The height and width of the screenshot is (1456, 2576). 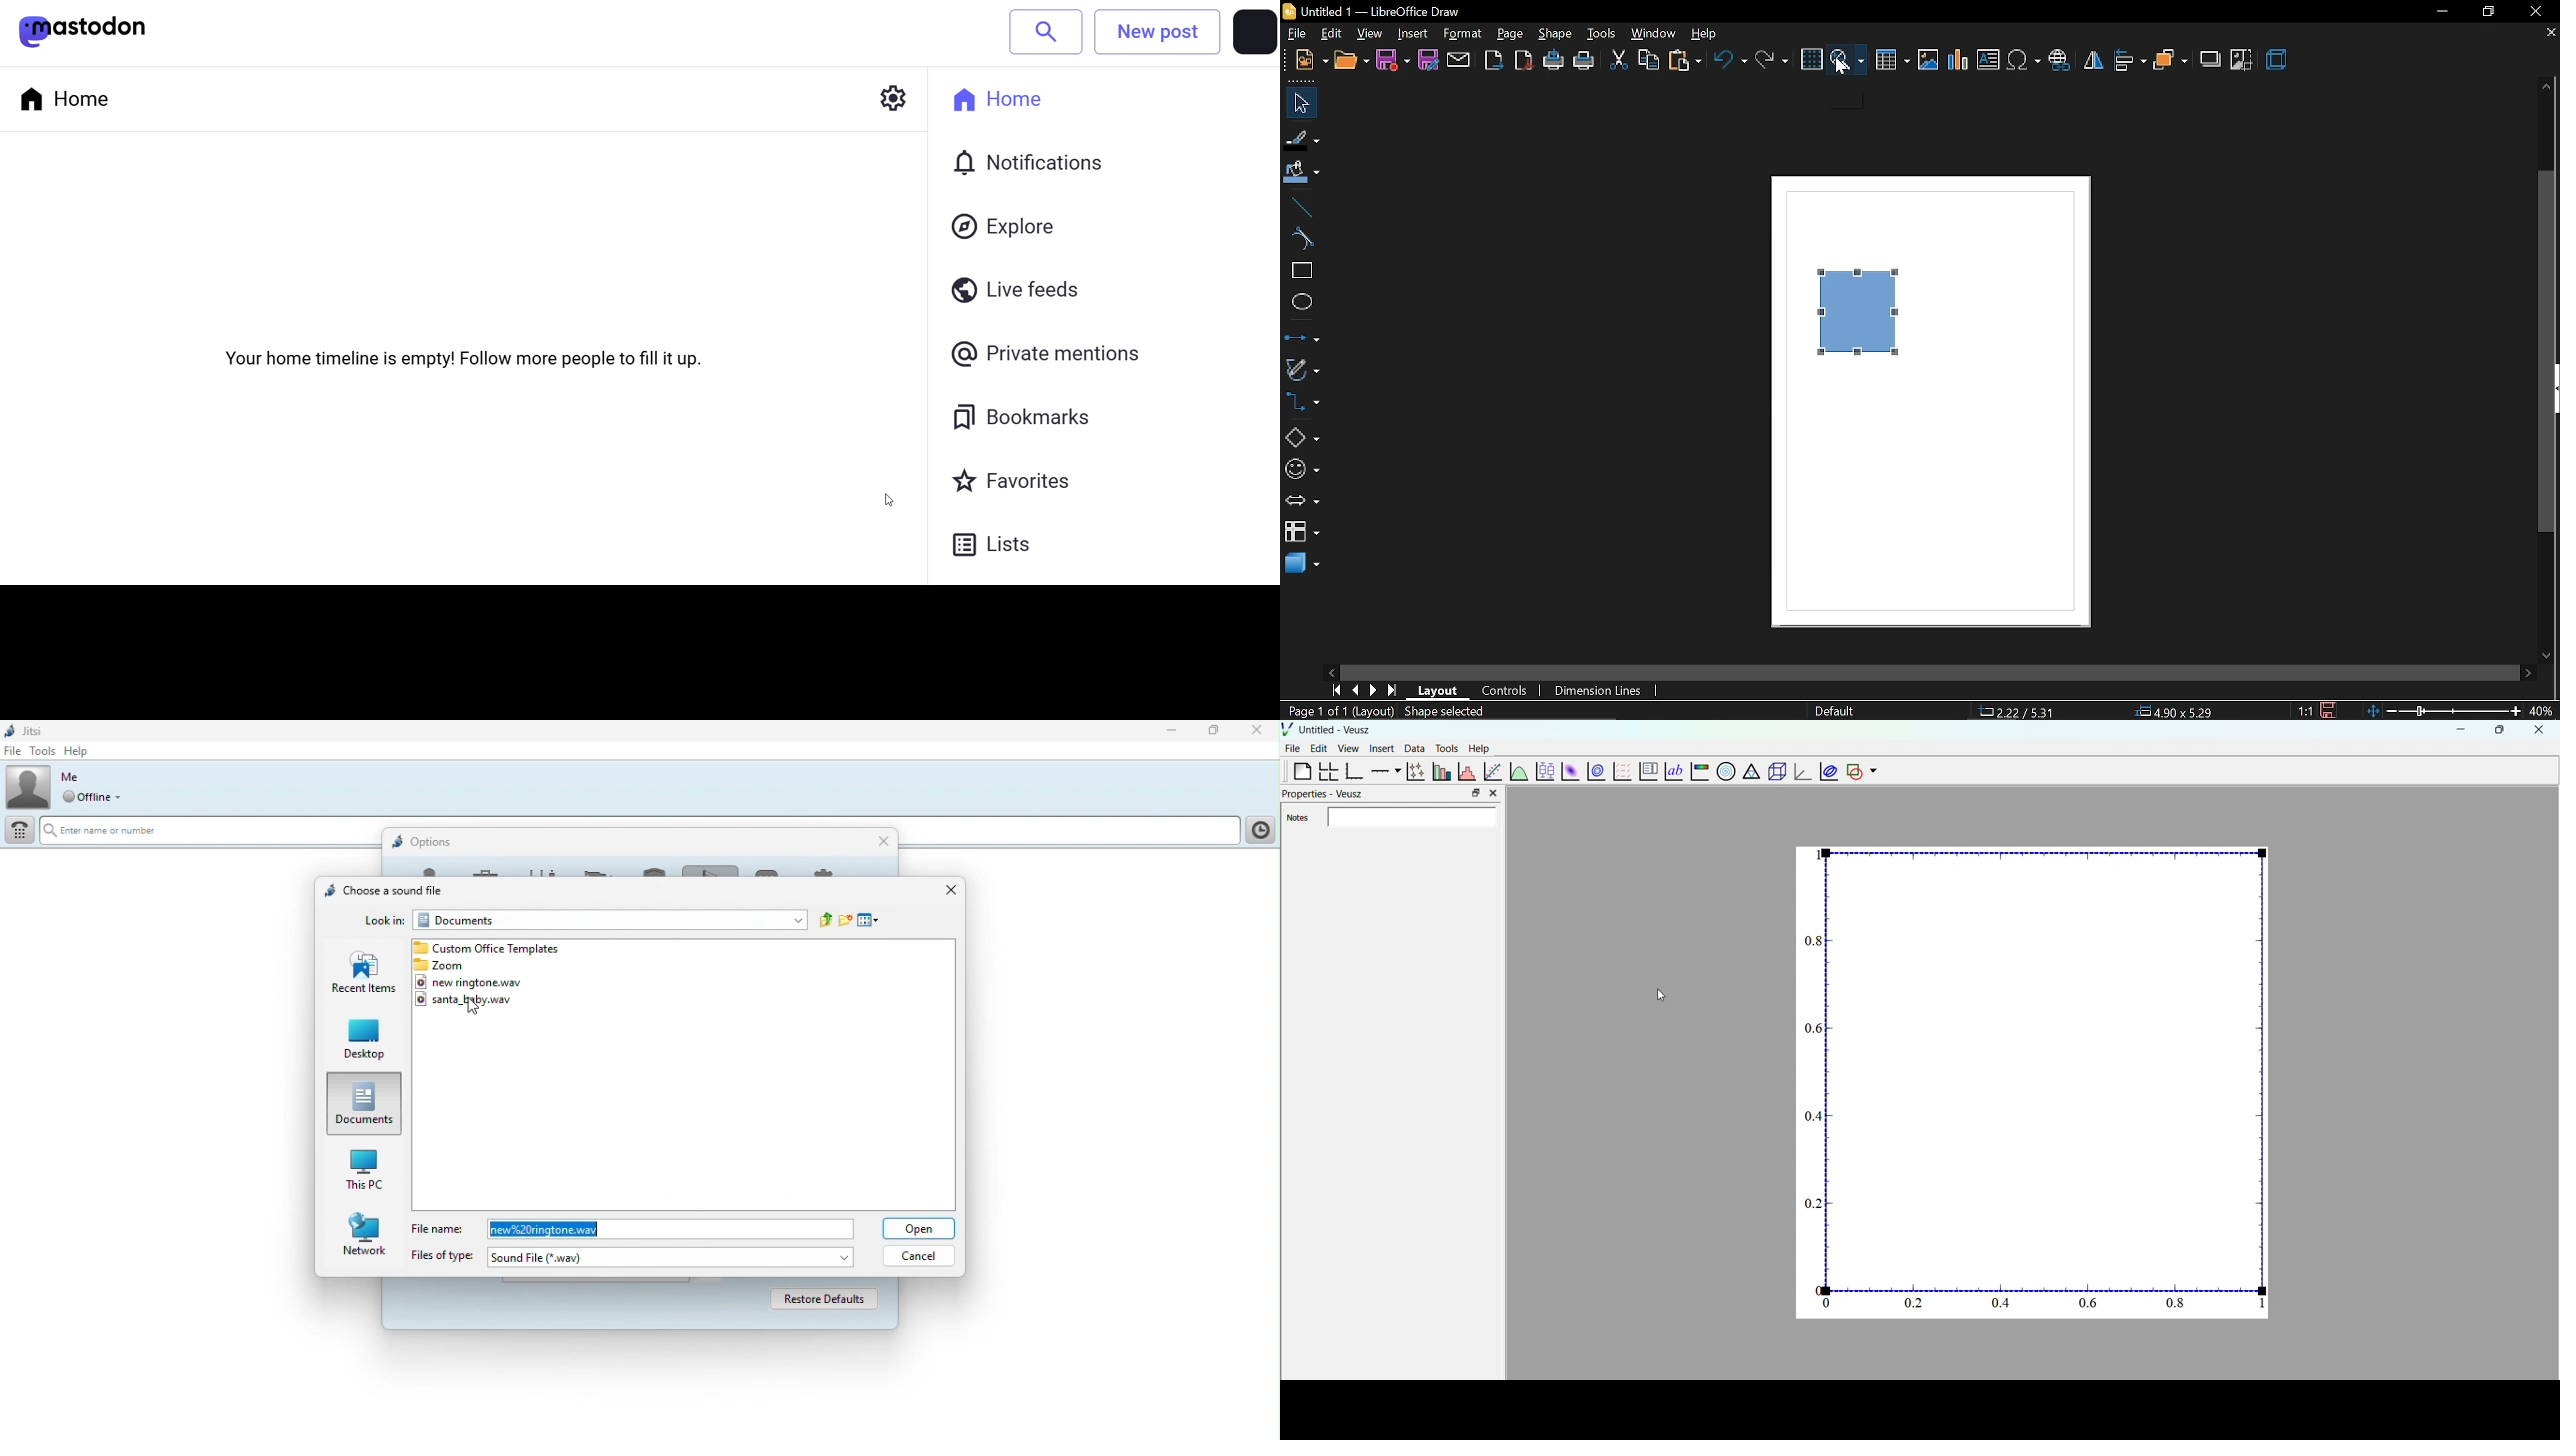 I want to click on window, so click(x=1654, y=34).